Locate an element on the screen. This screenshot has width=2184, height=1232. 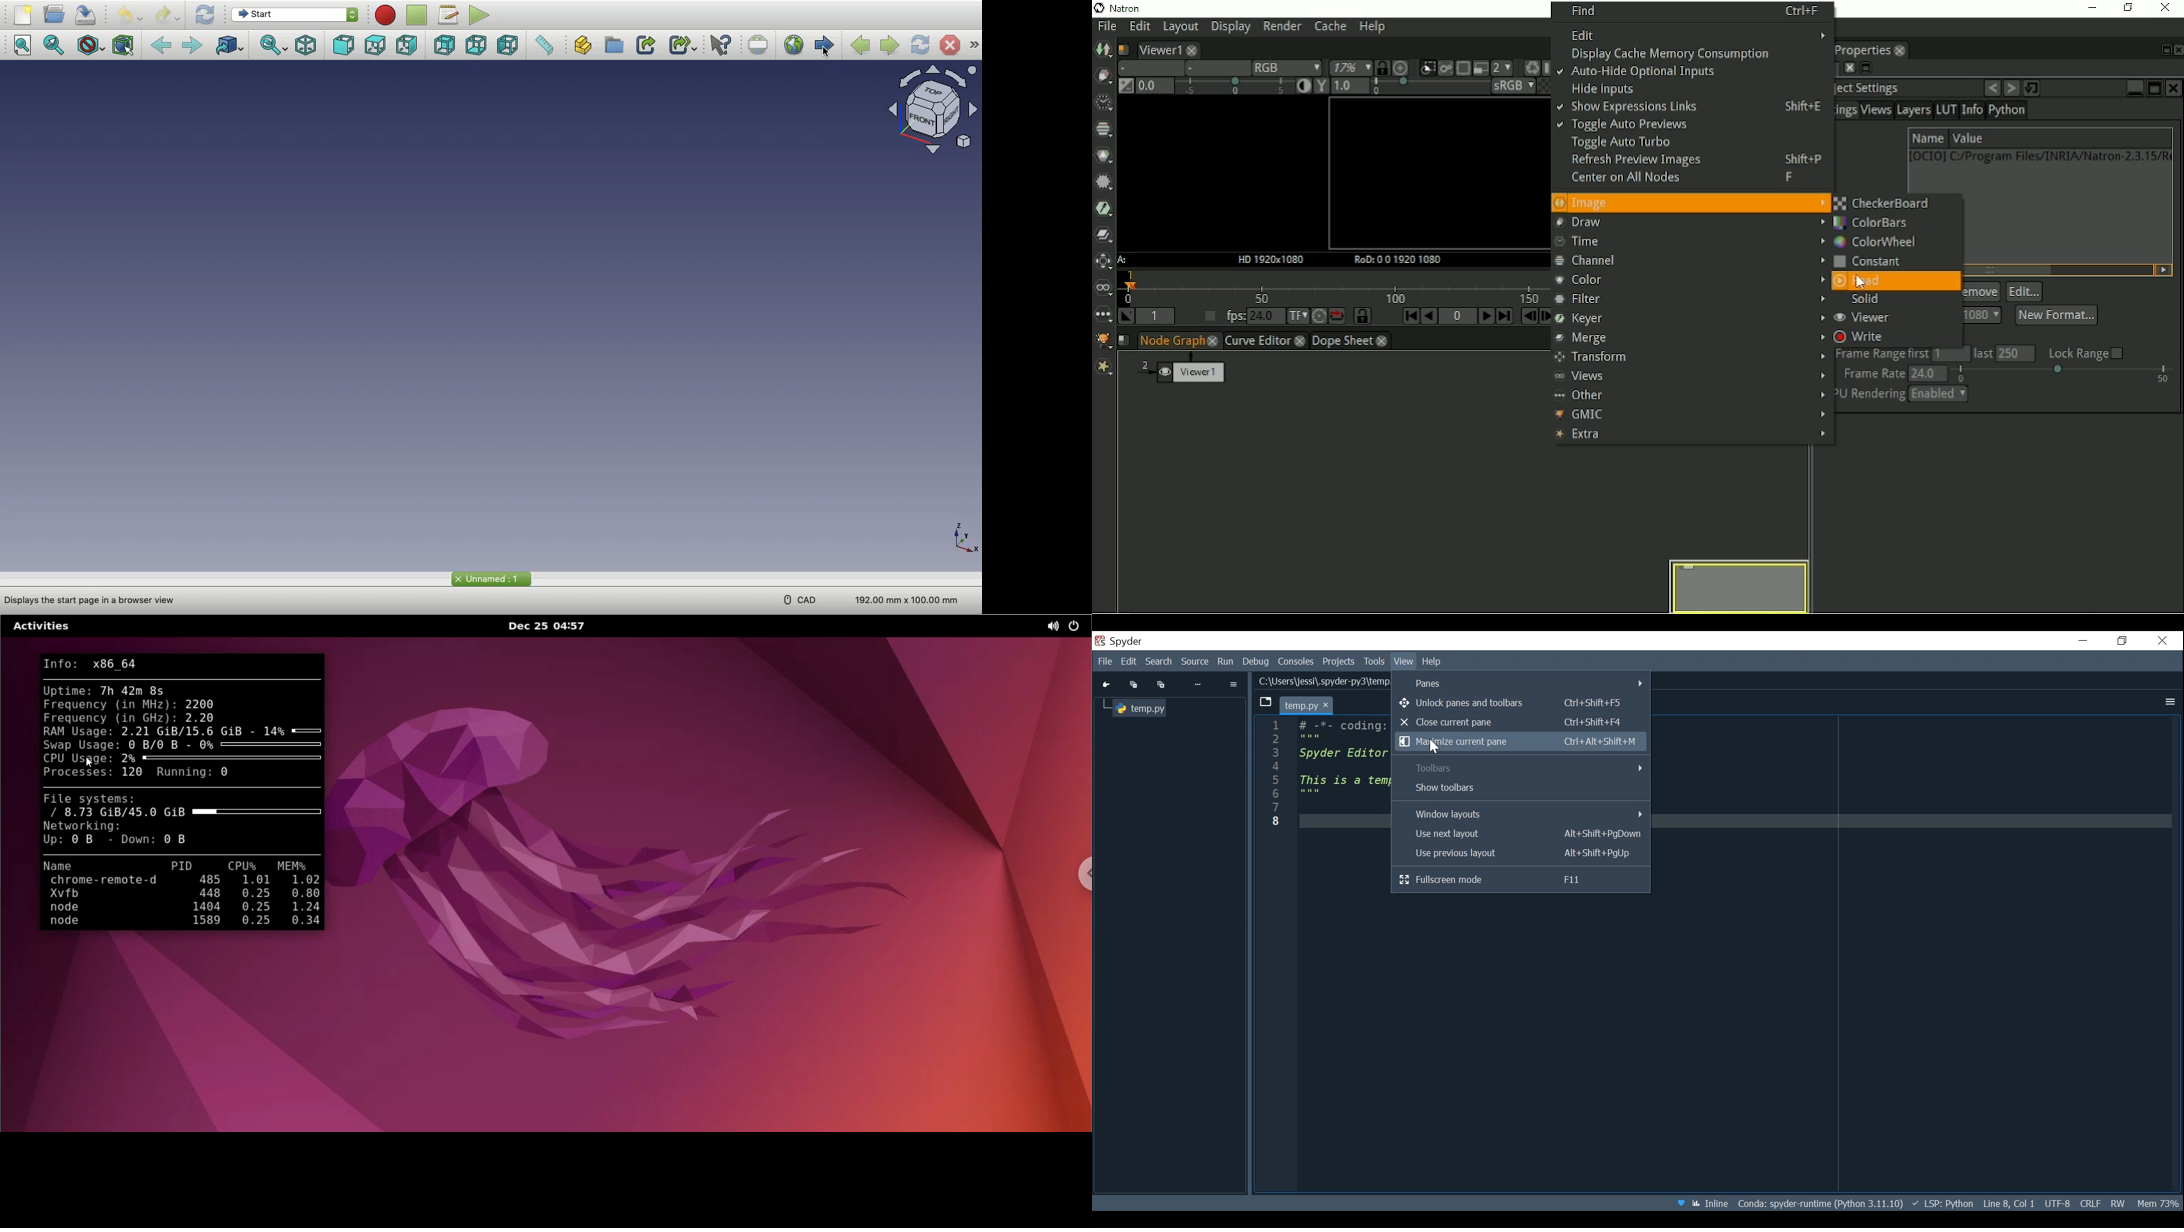
Refresh is located at coordinates (204, 15).